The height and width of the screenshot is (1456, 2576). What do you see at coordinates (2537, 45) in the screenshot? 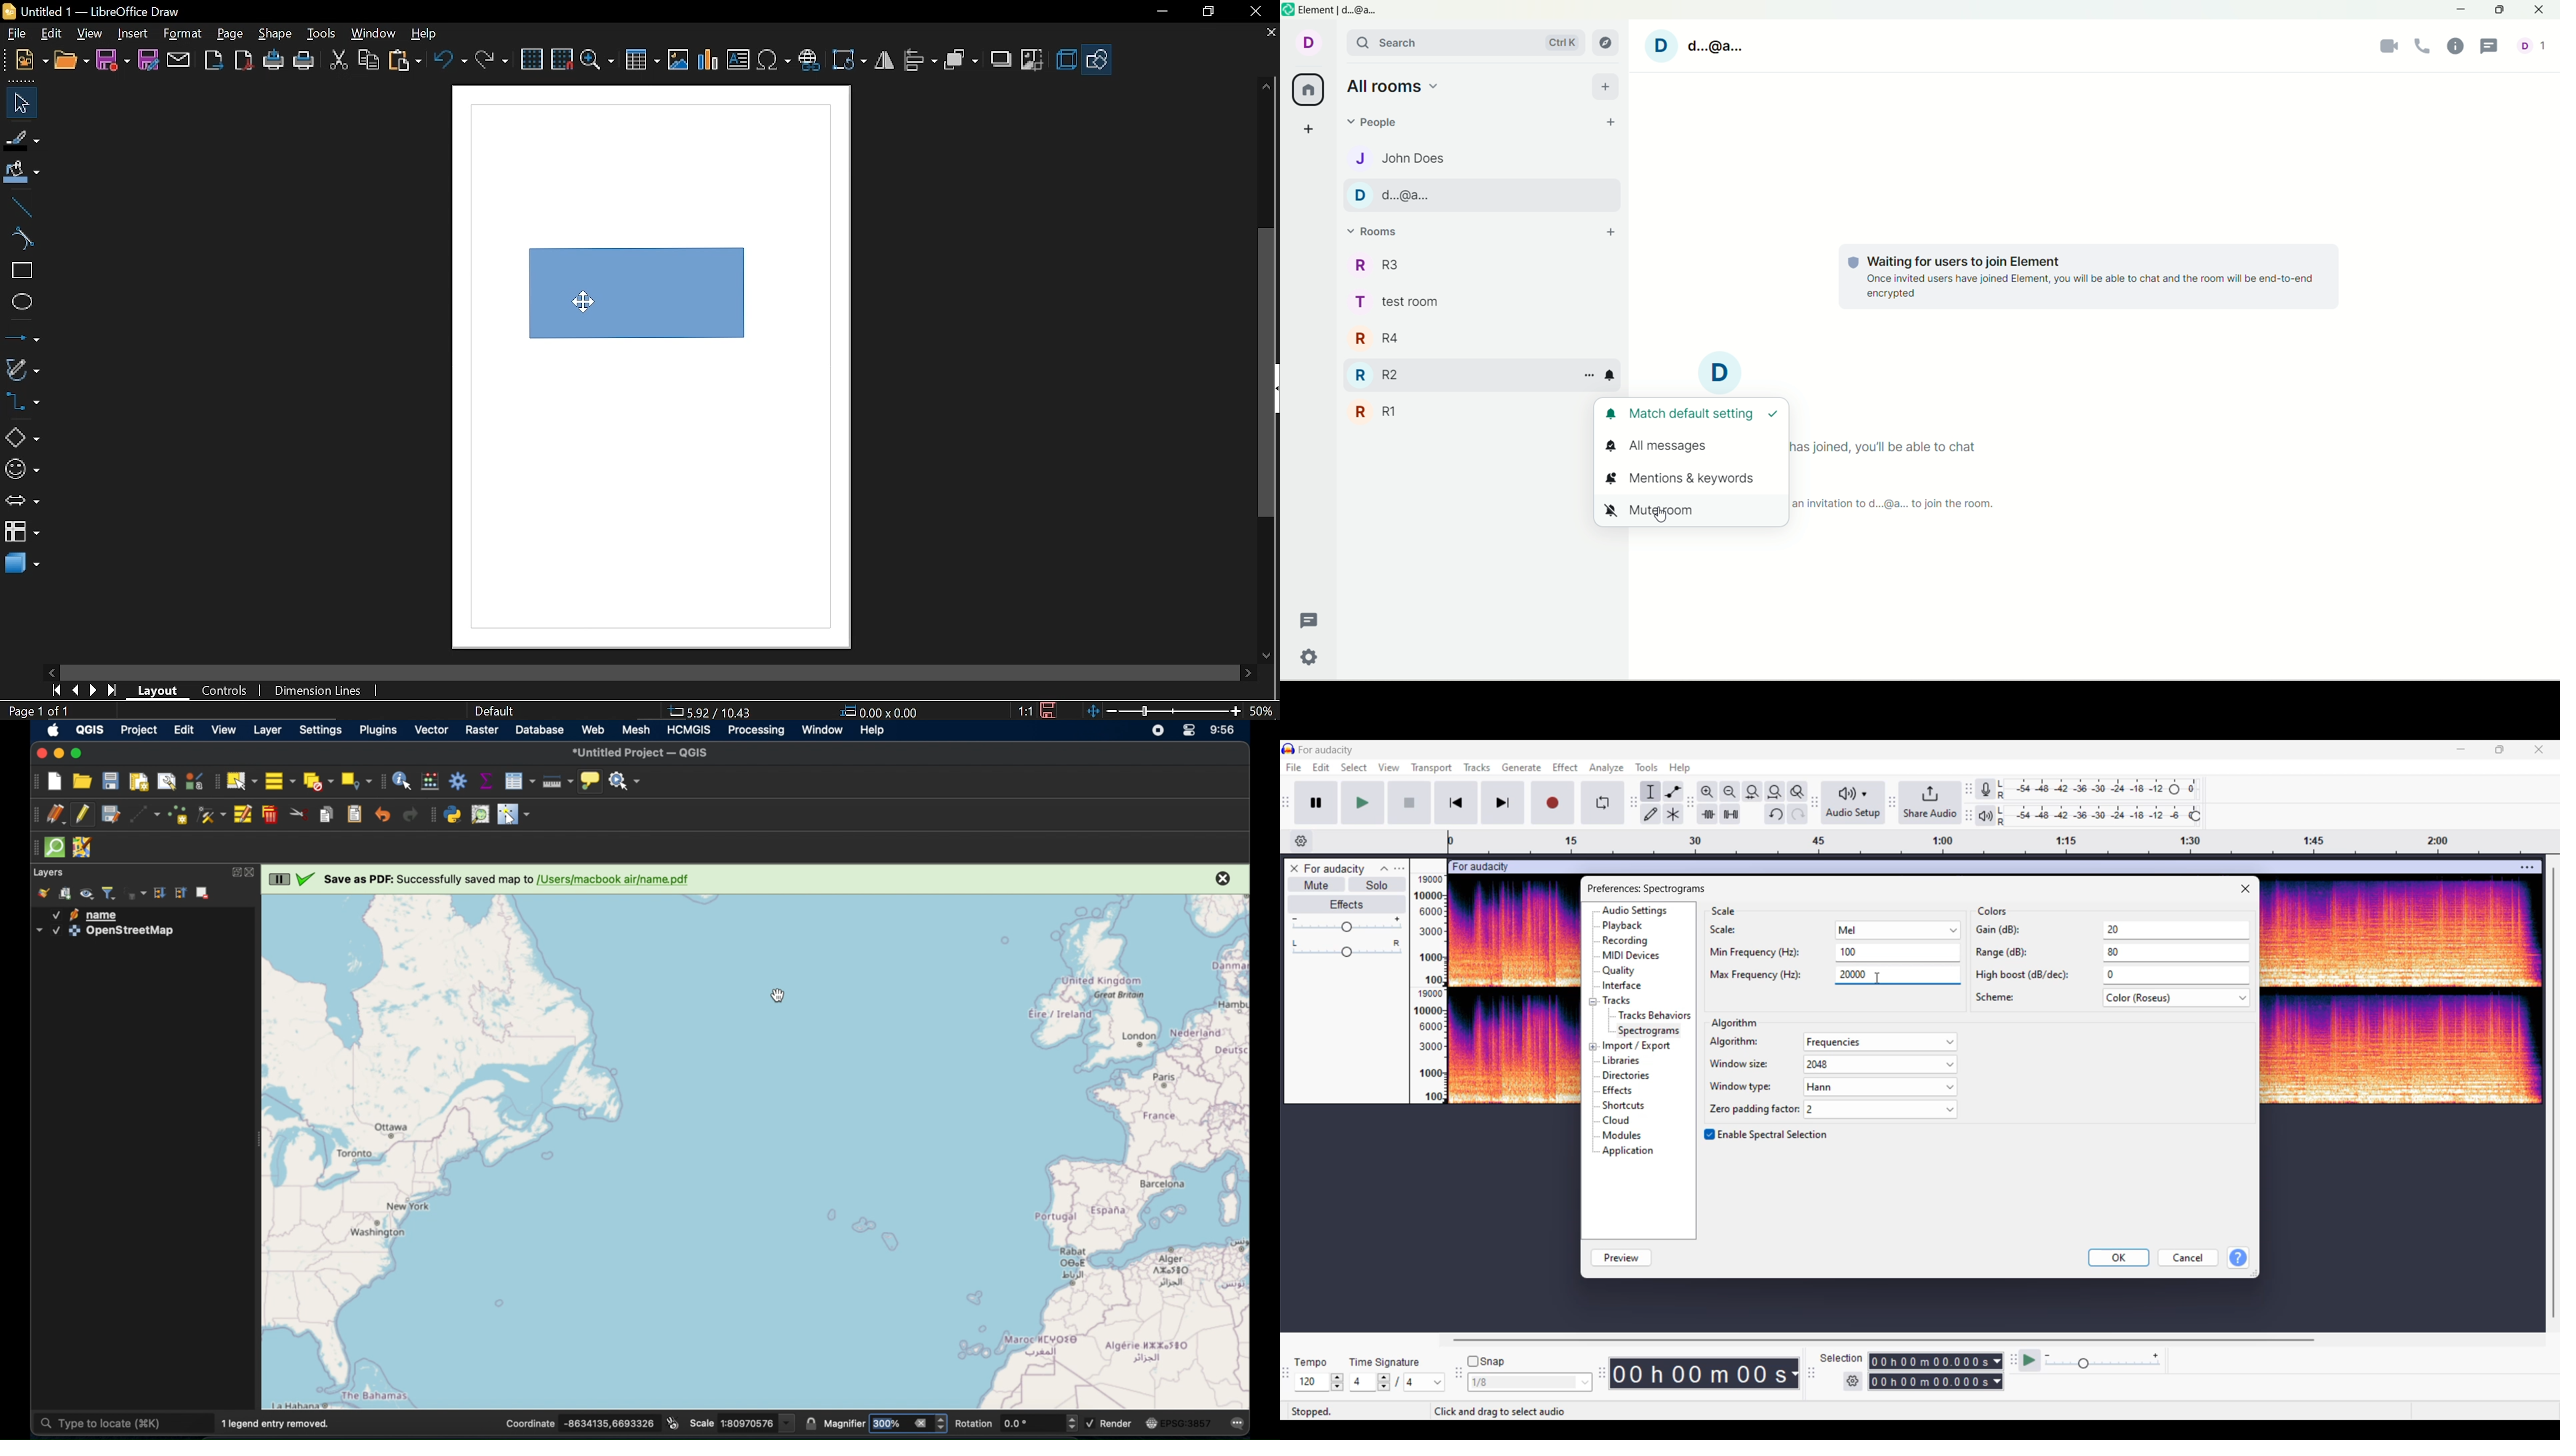
I see `people` at bounding box center [2537, 45].